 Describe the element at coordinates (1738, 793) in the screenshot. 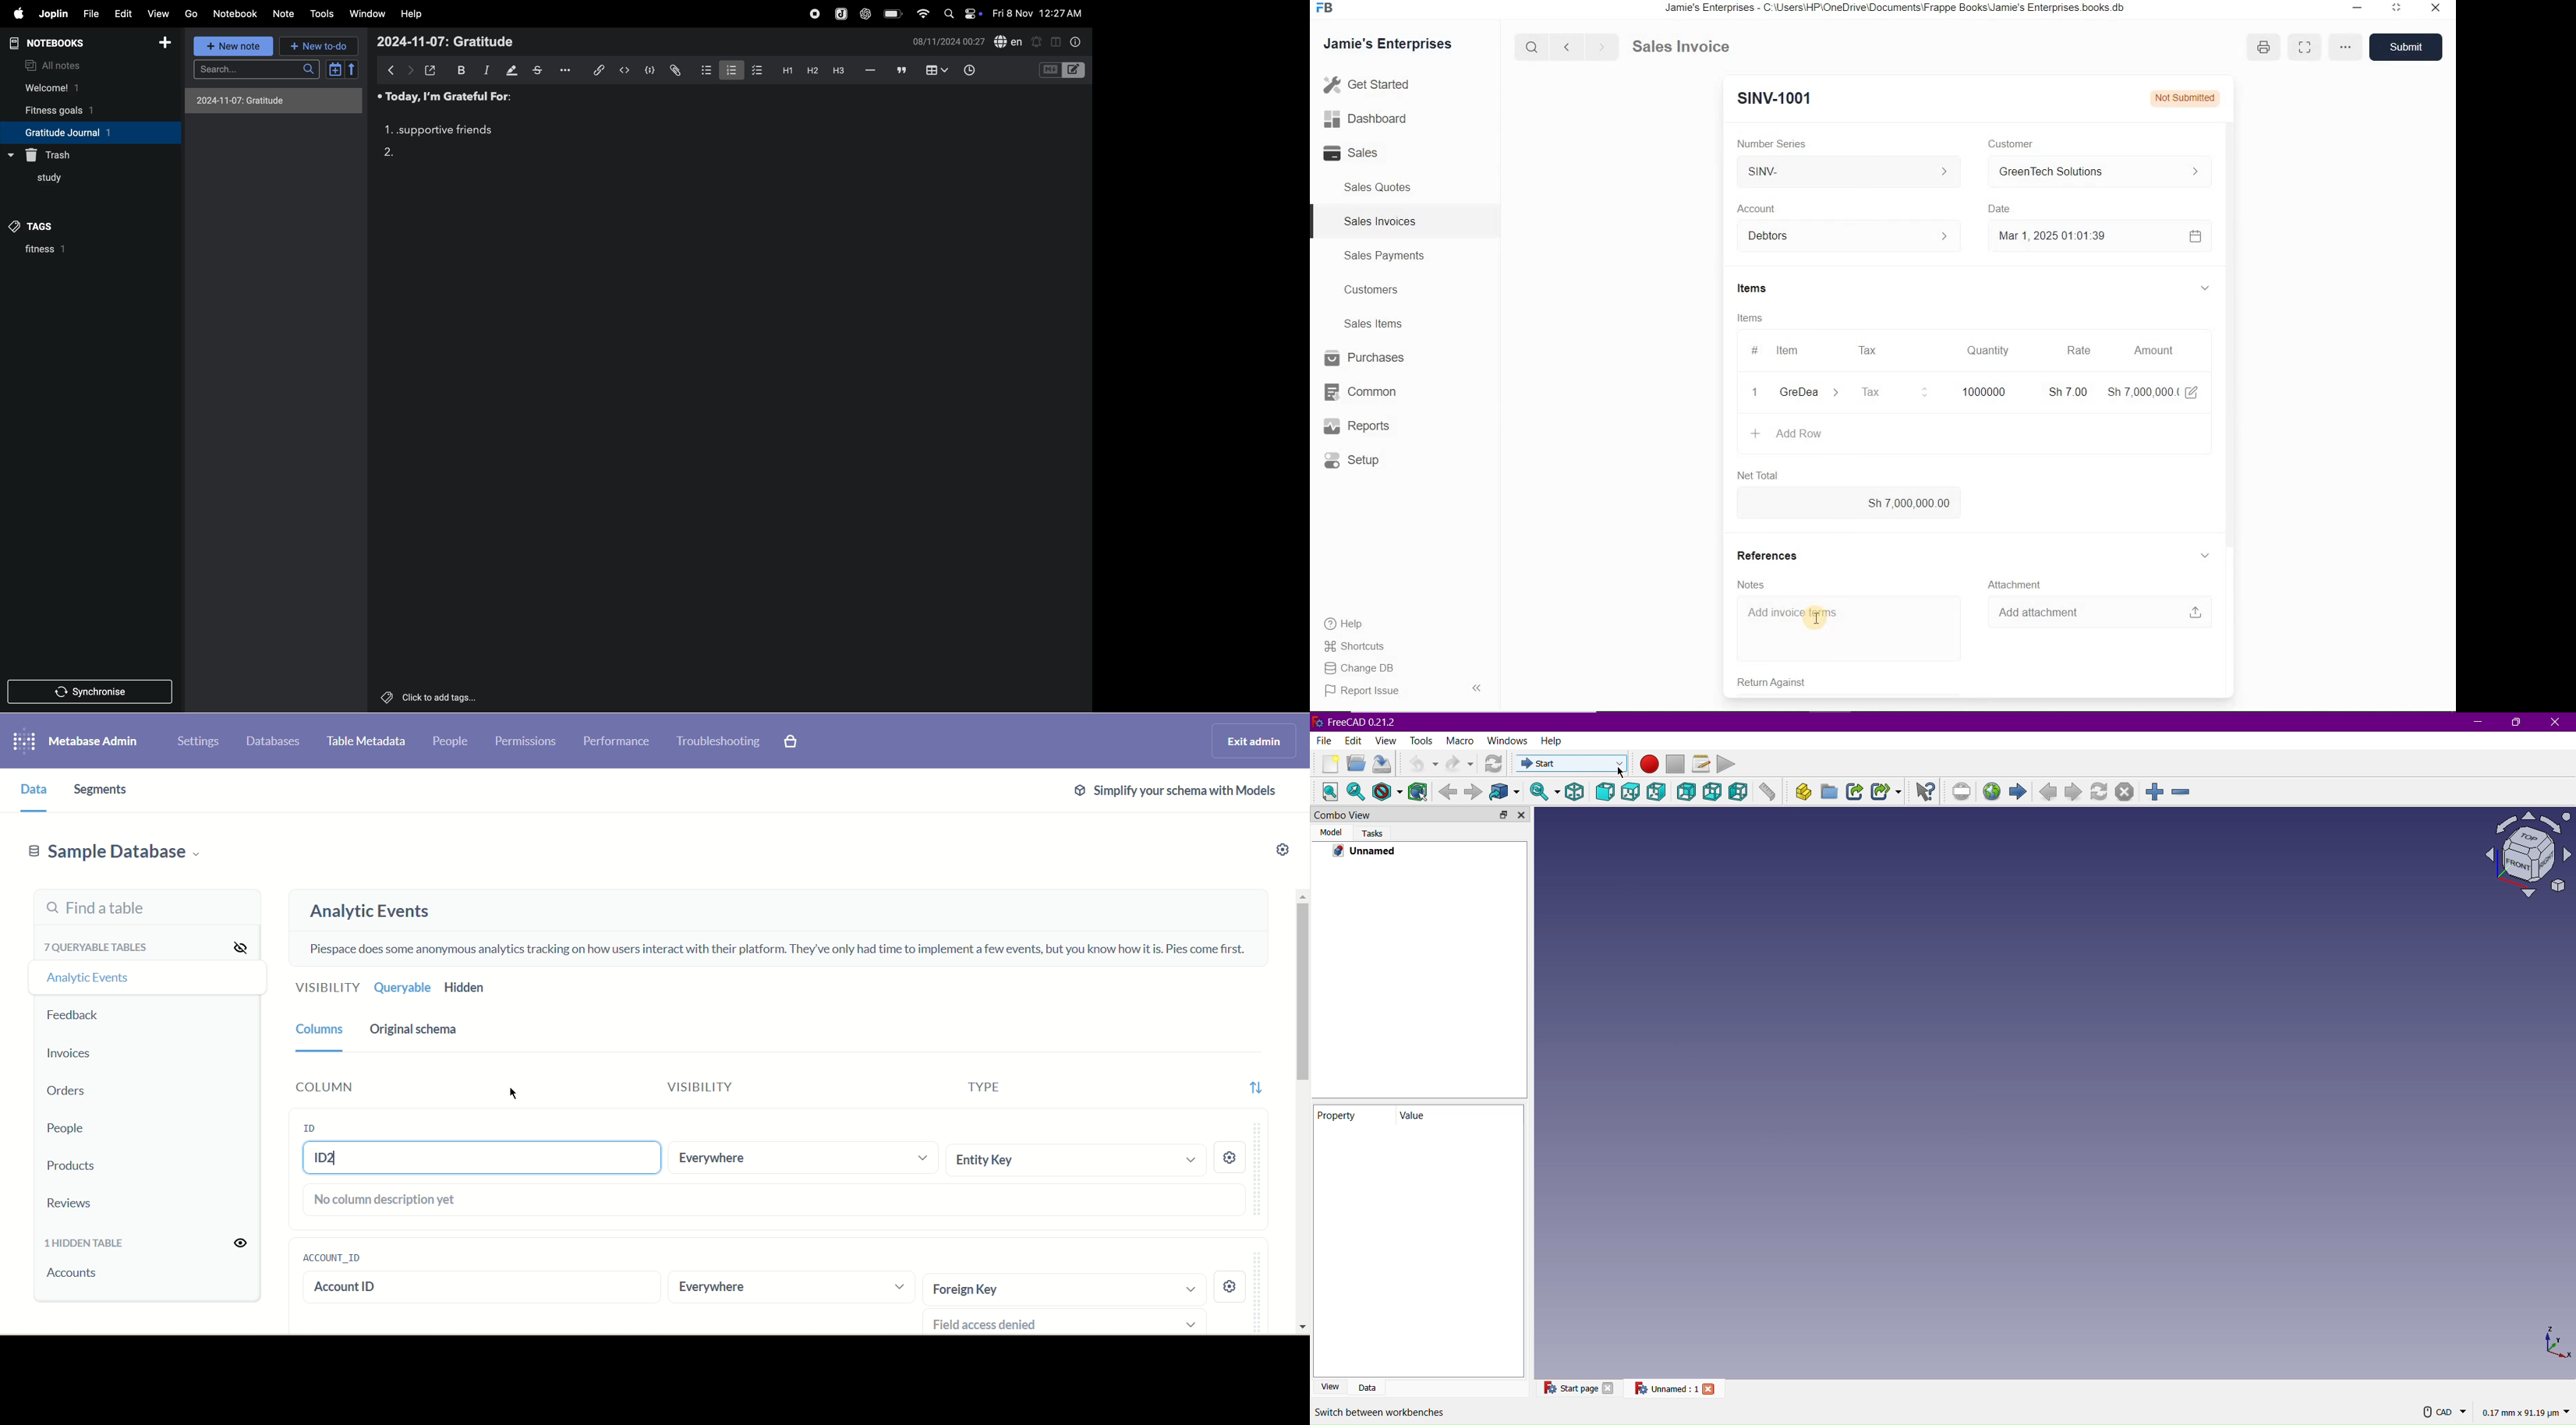

I see `Left` at that location.